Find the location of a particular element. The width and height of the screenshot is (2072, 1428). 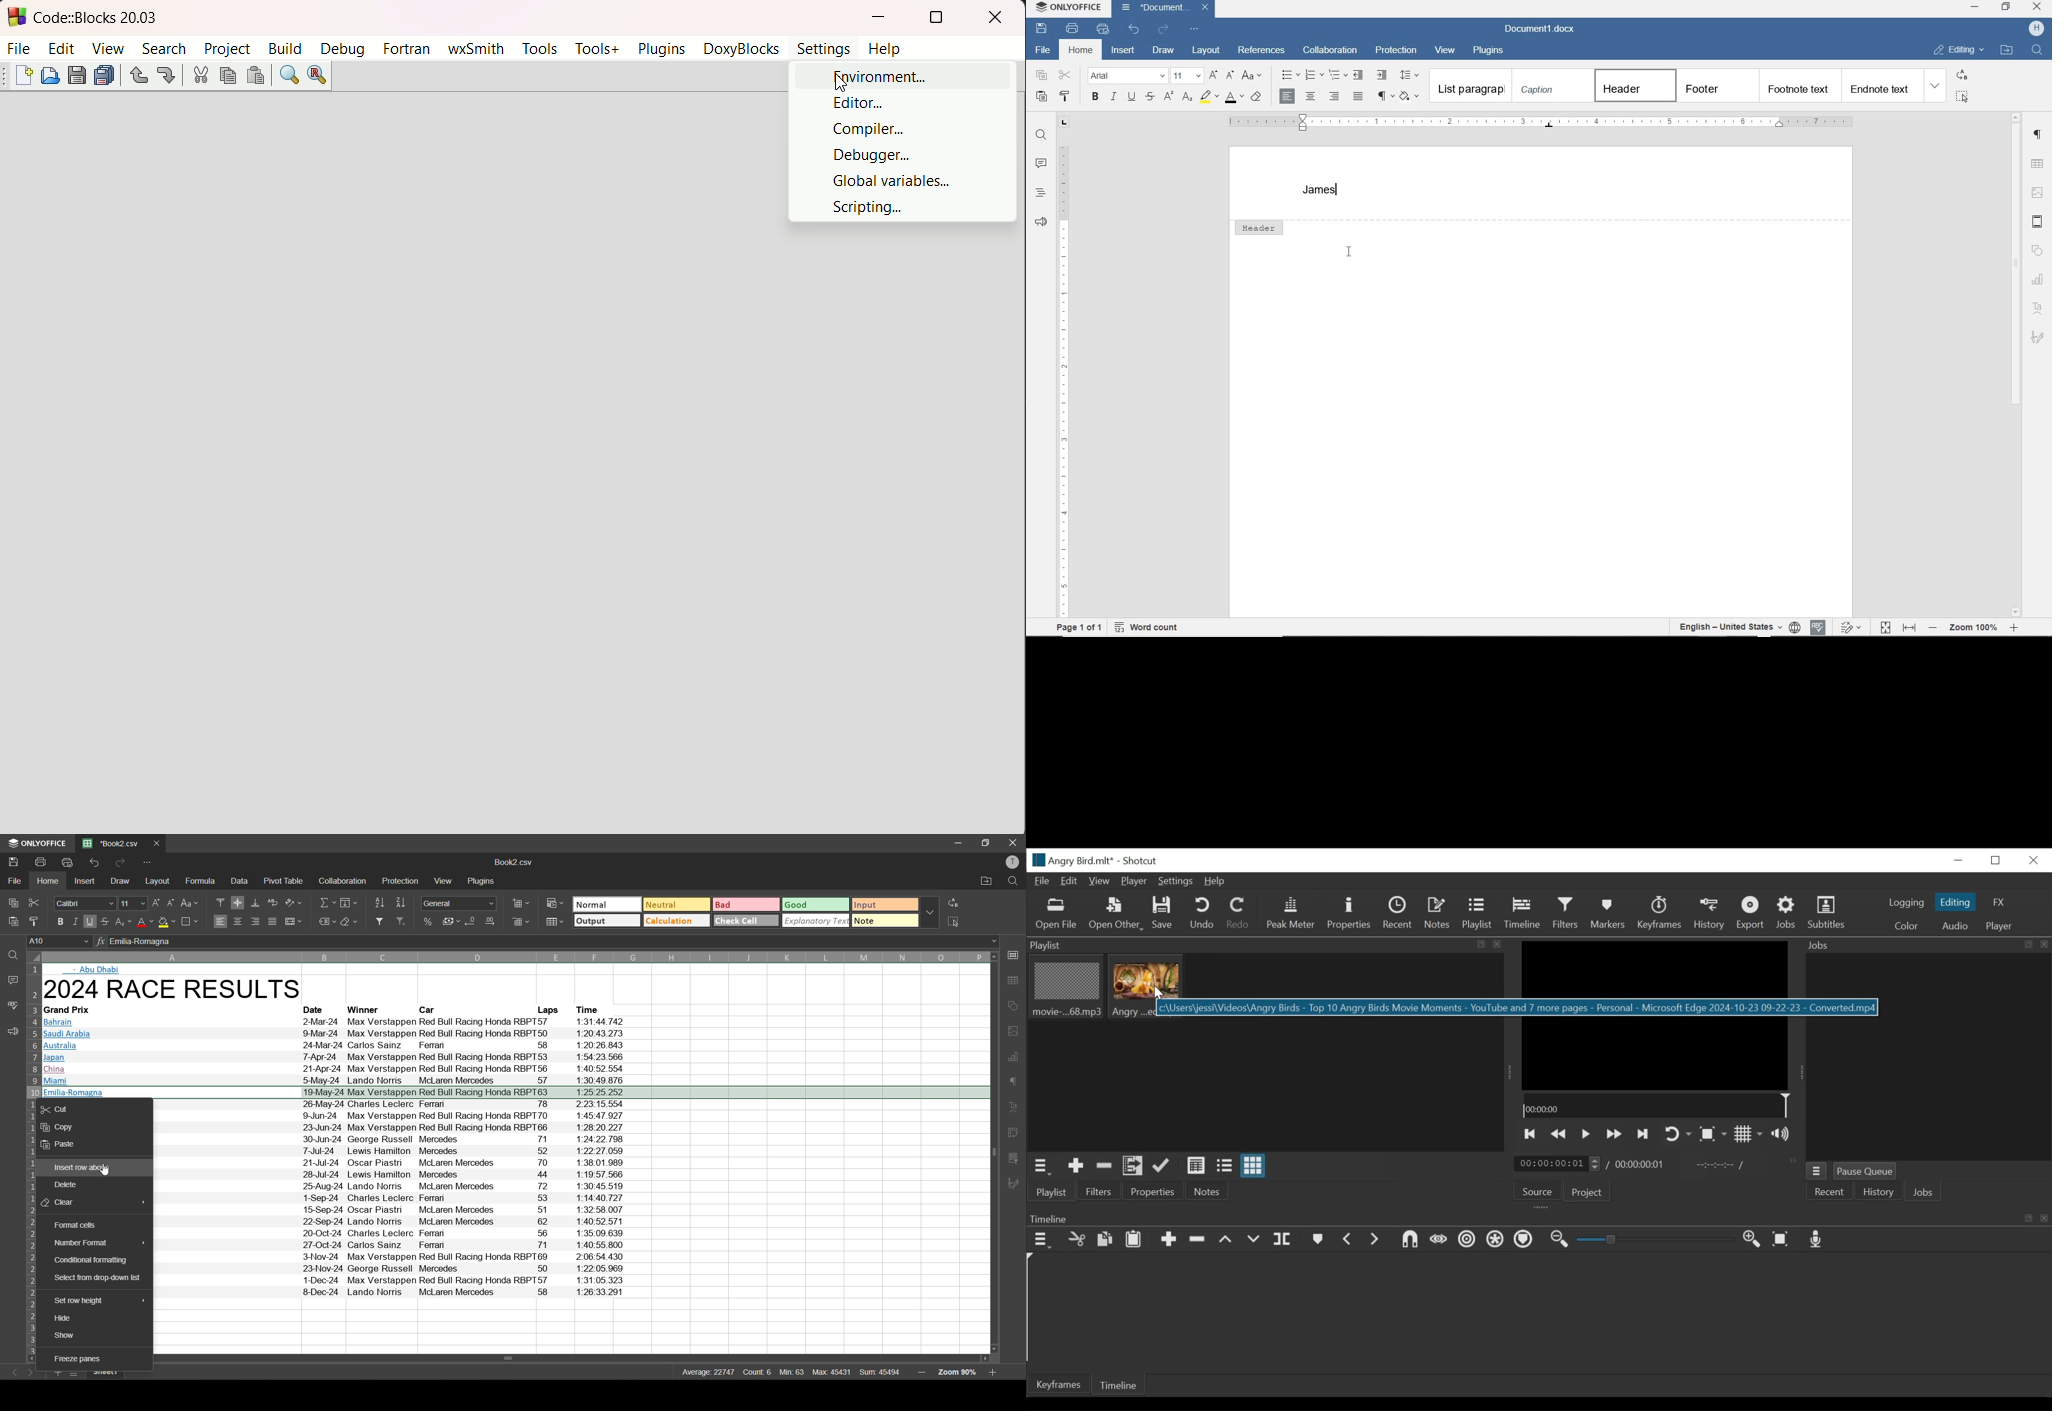

customize quick access toolbar is located at coordinates (148, 863).